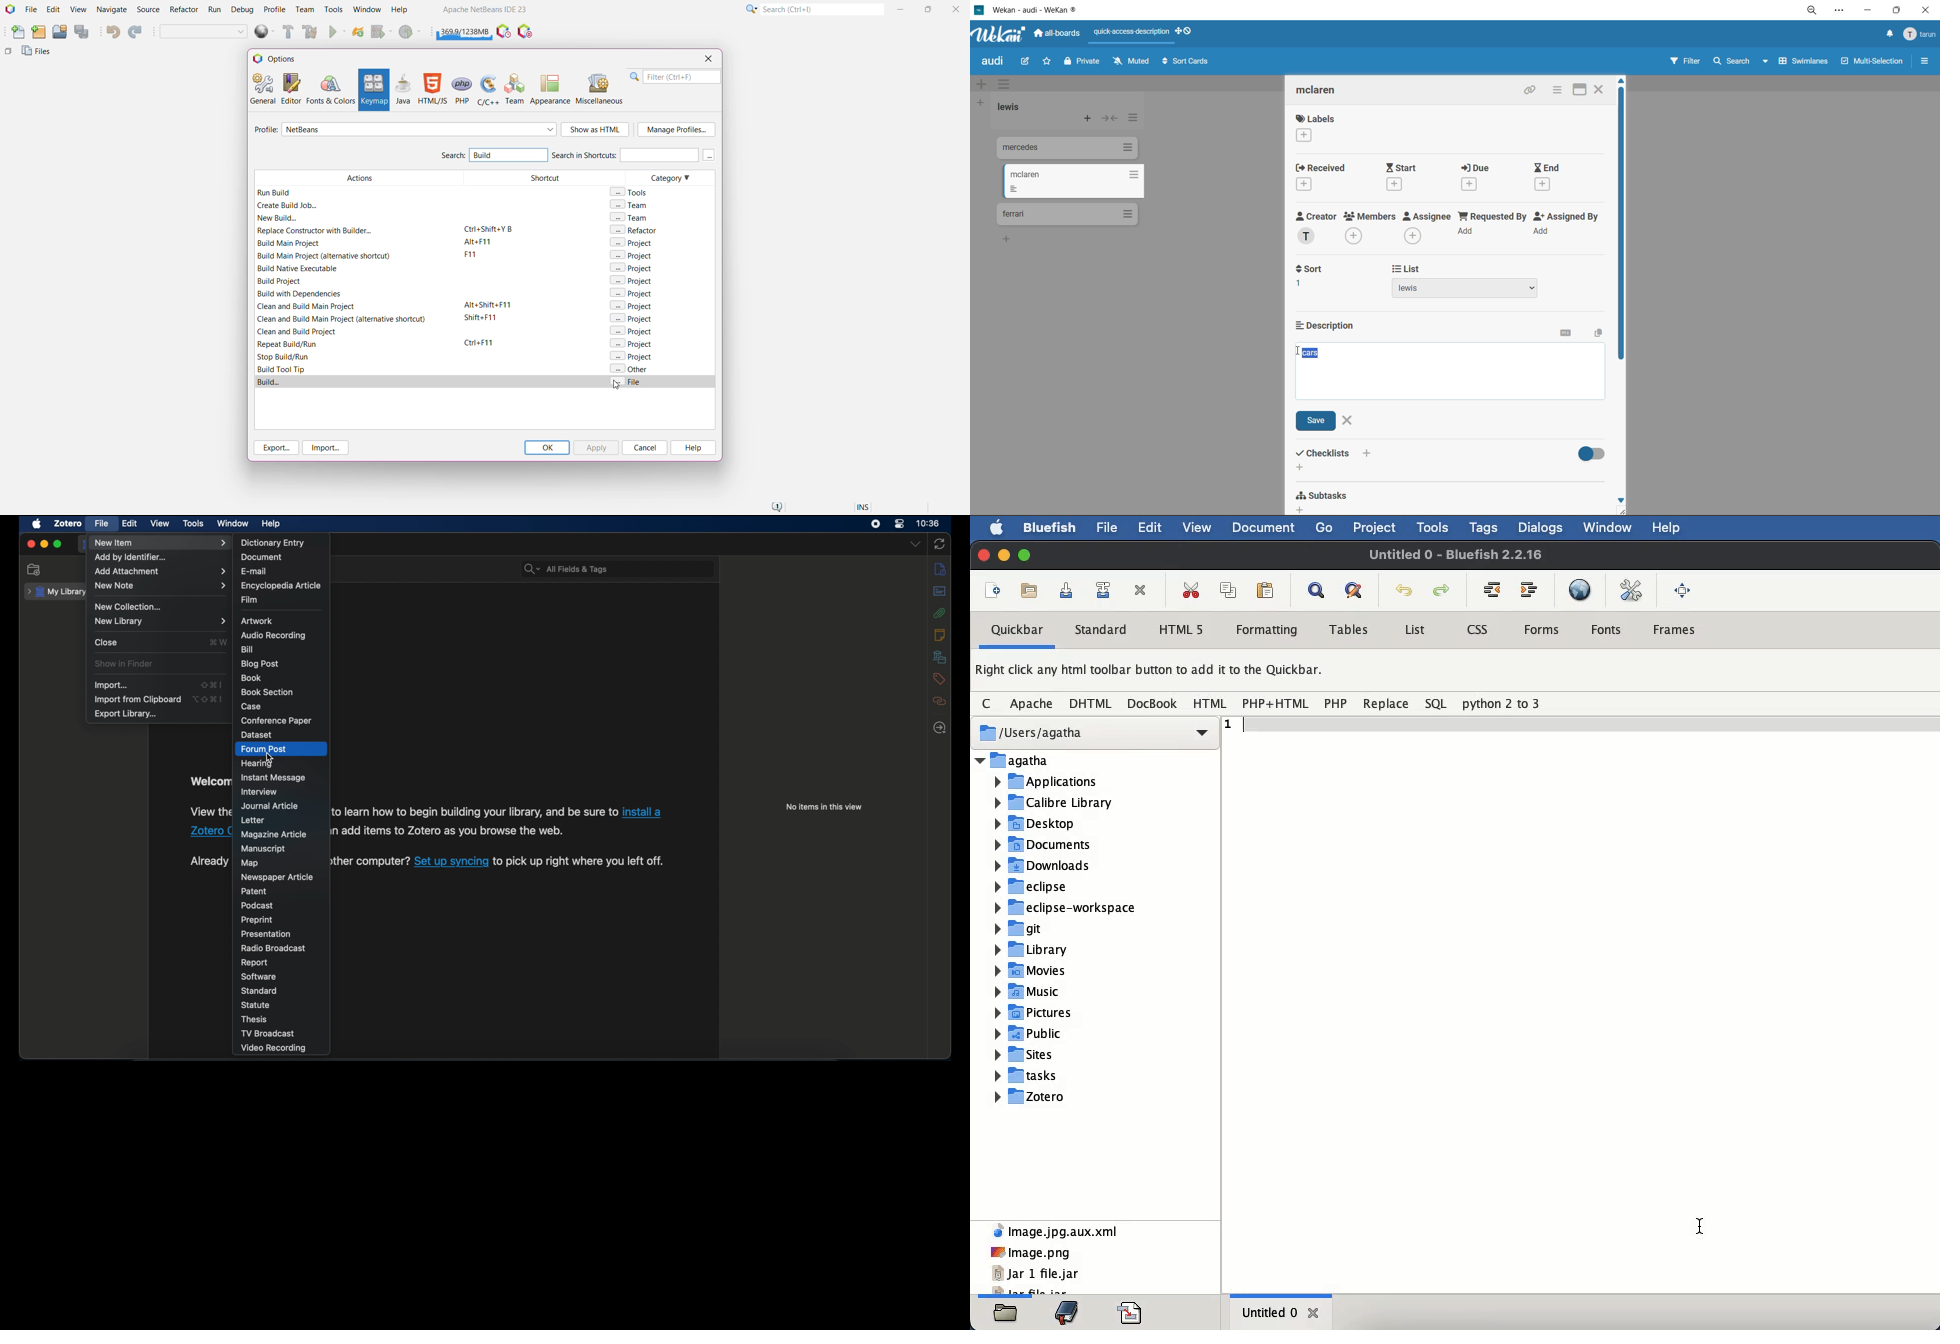 The height and width of the screenshot is (1344, 1960). I want to click on image, so click(1031, 1252).